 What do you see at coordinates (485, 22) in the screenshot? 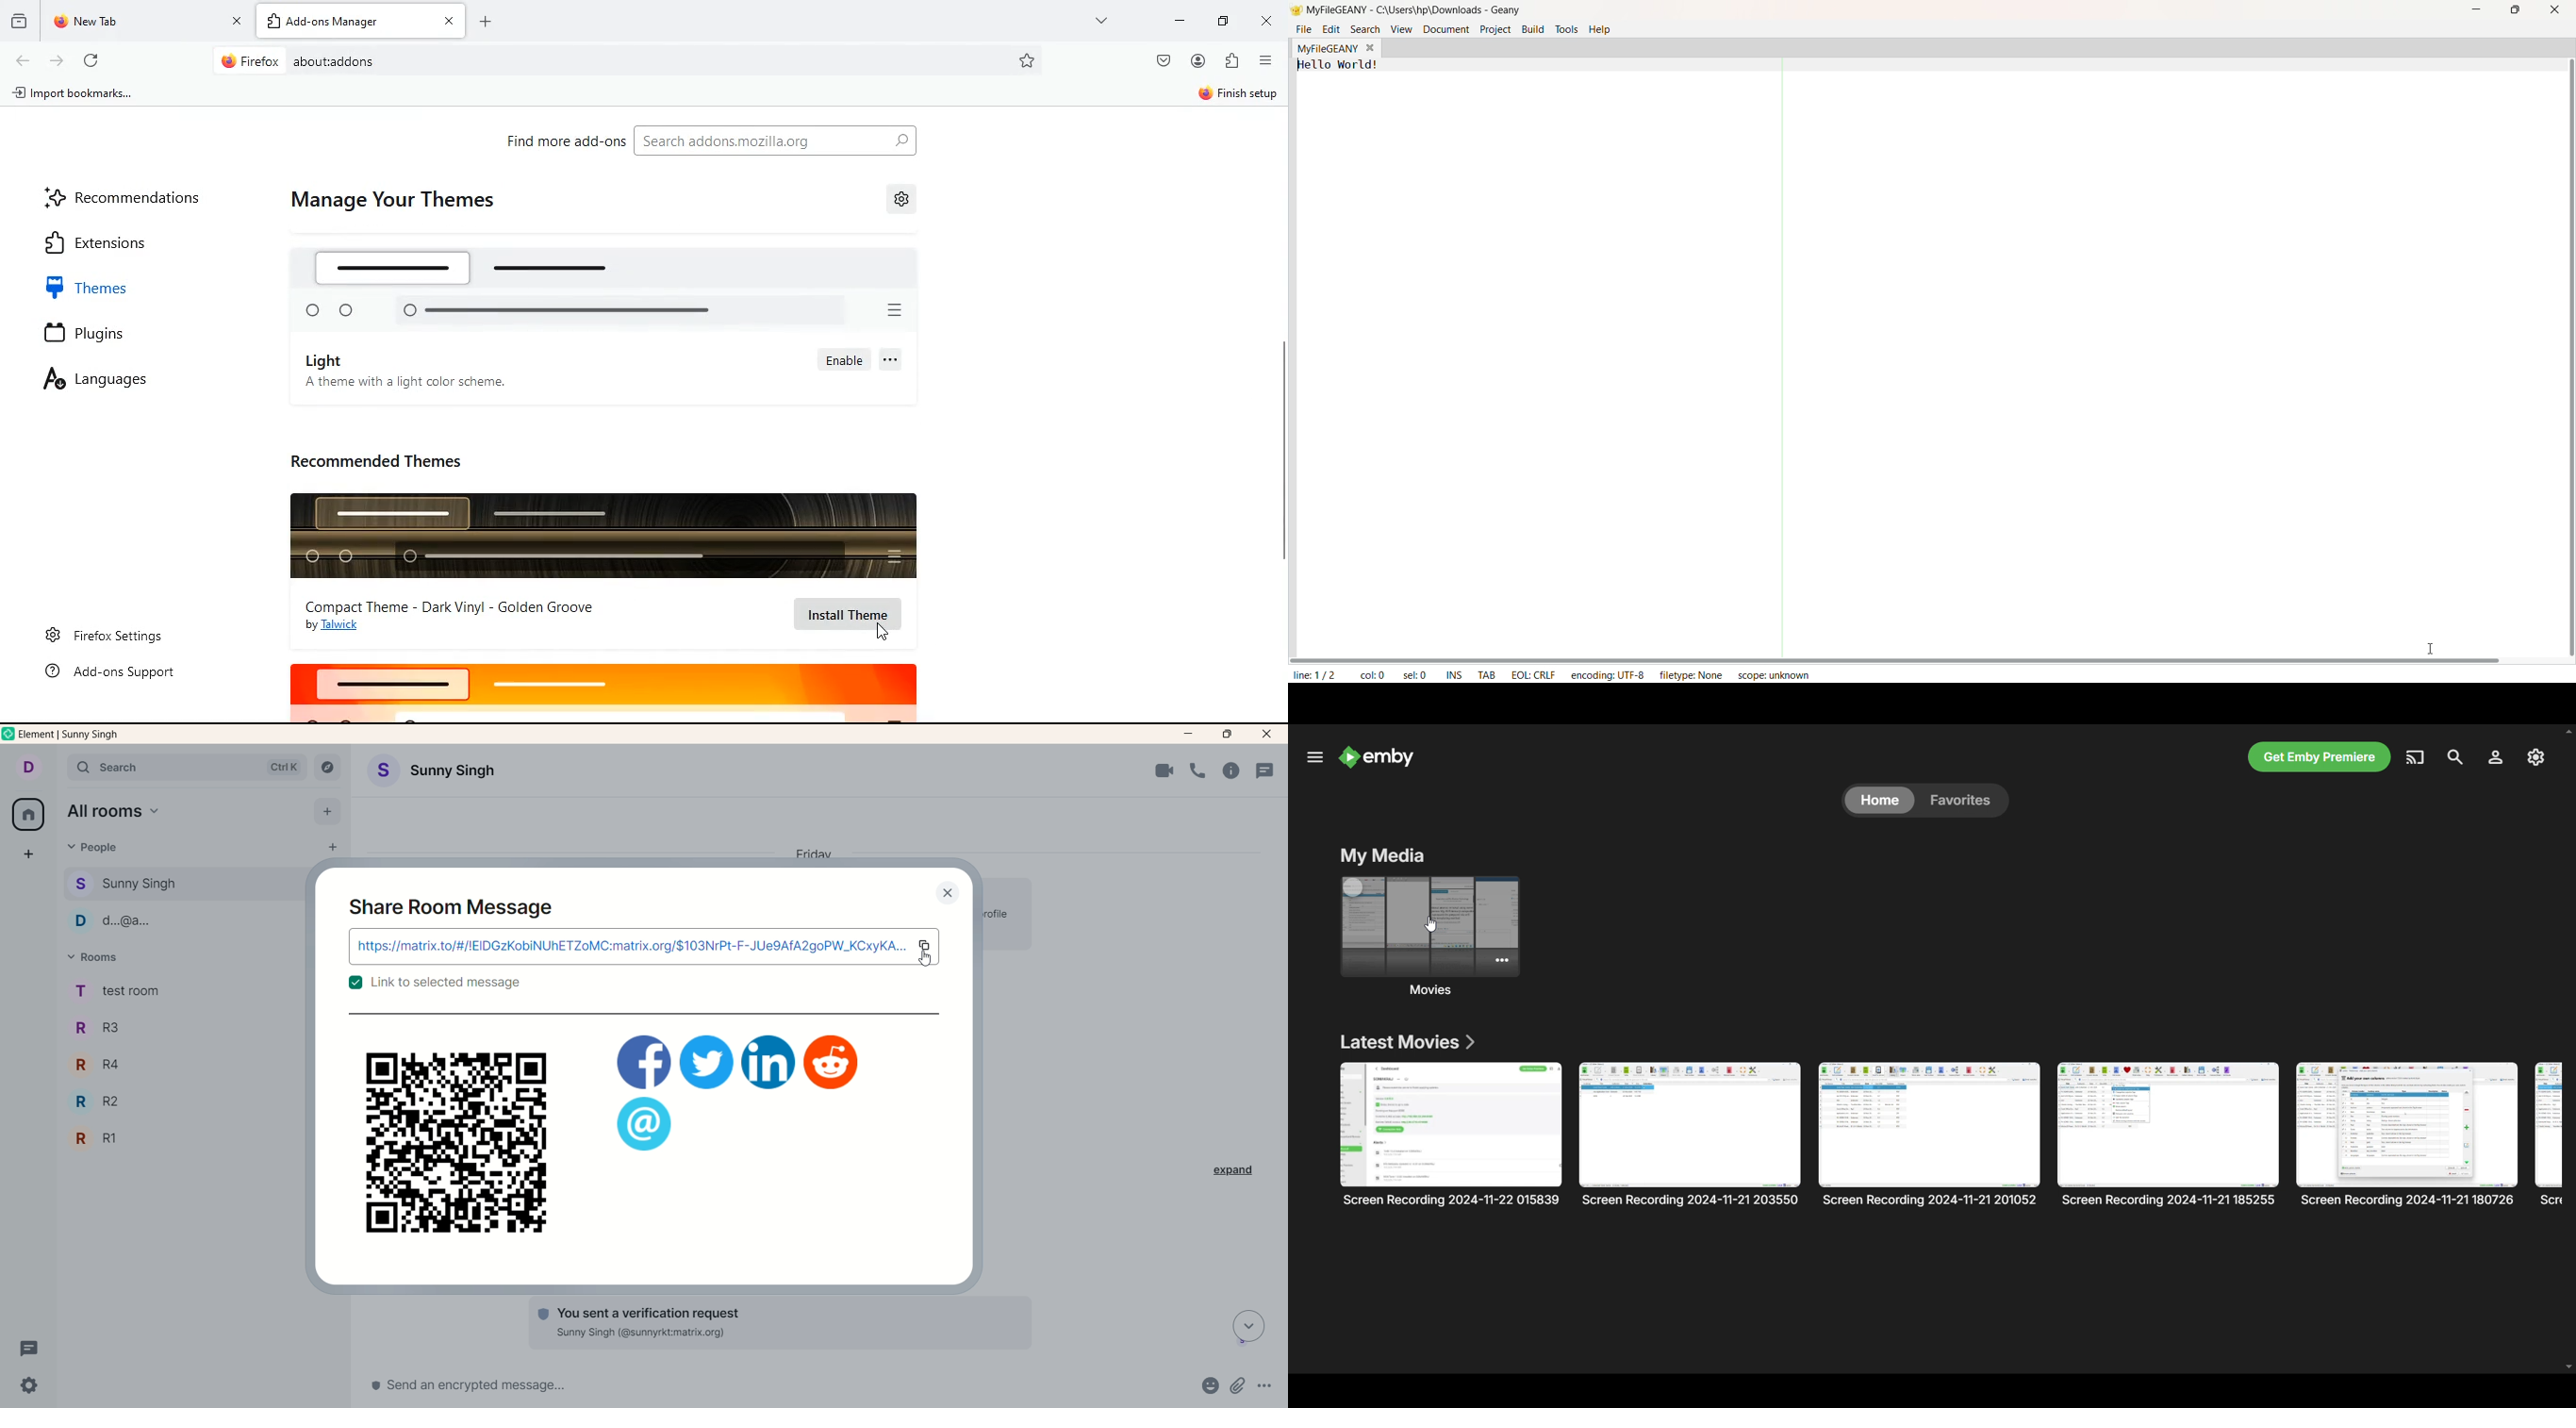
I see `Add page` at bounding box center [485, 22].